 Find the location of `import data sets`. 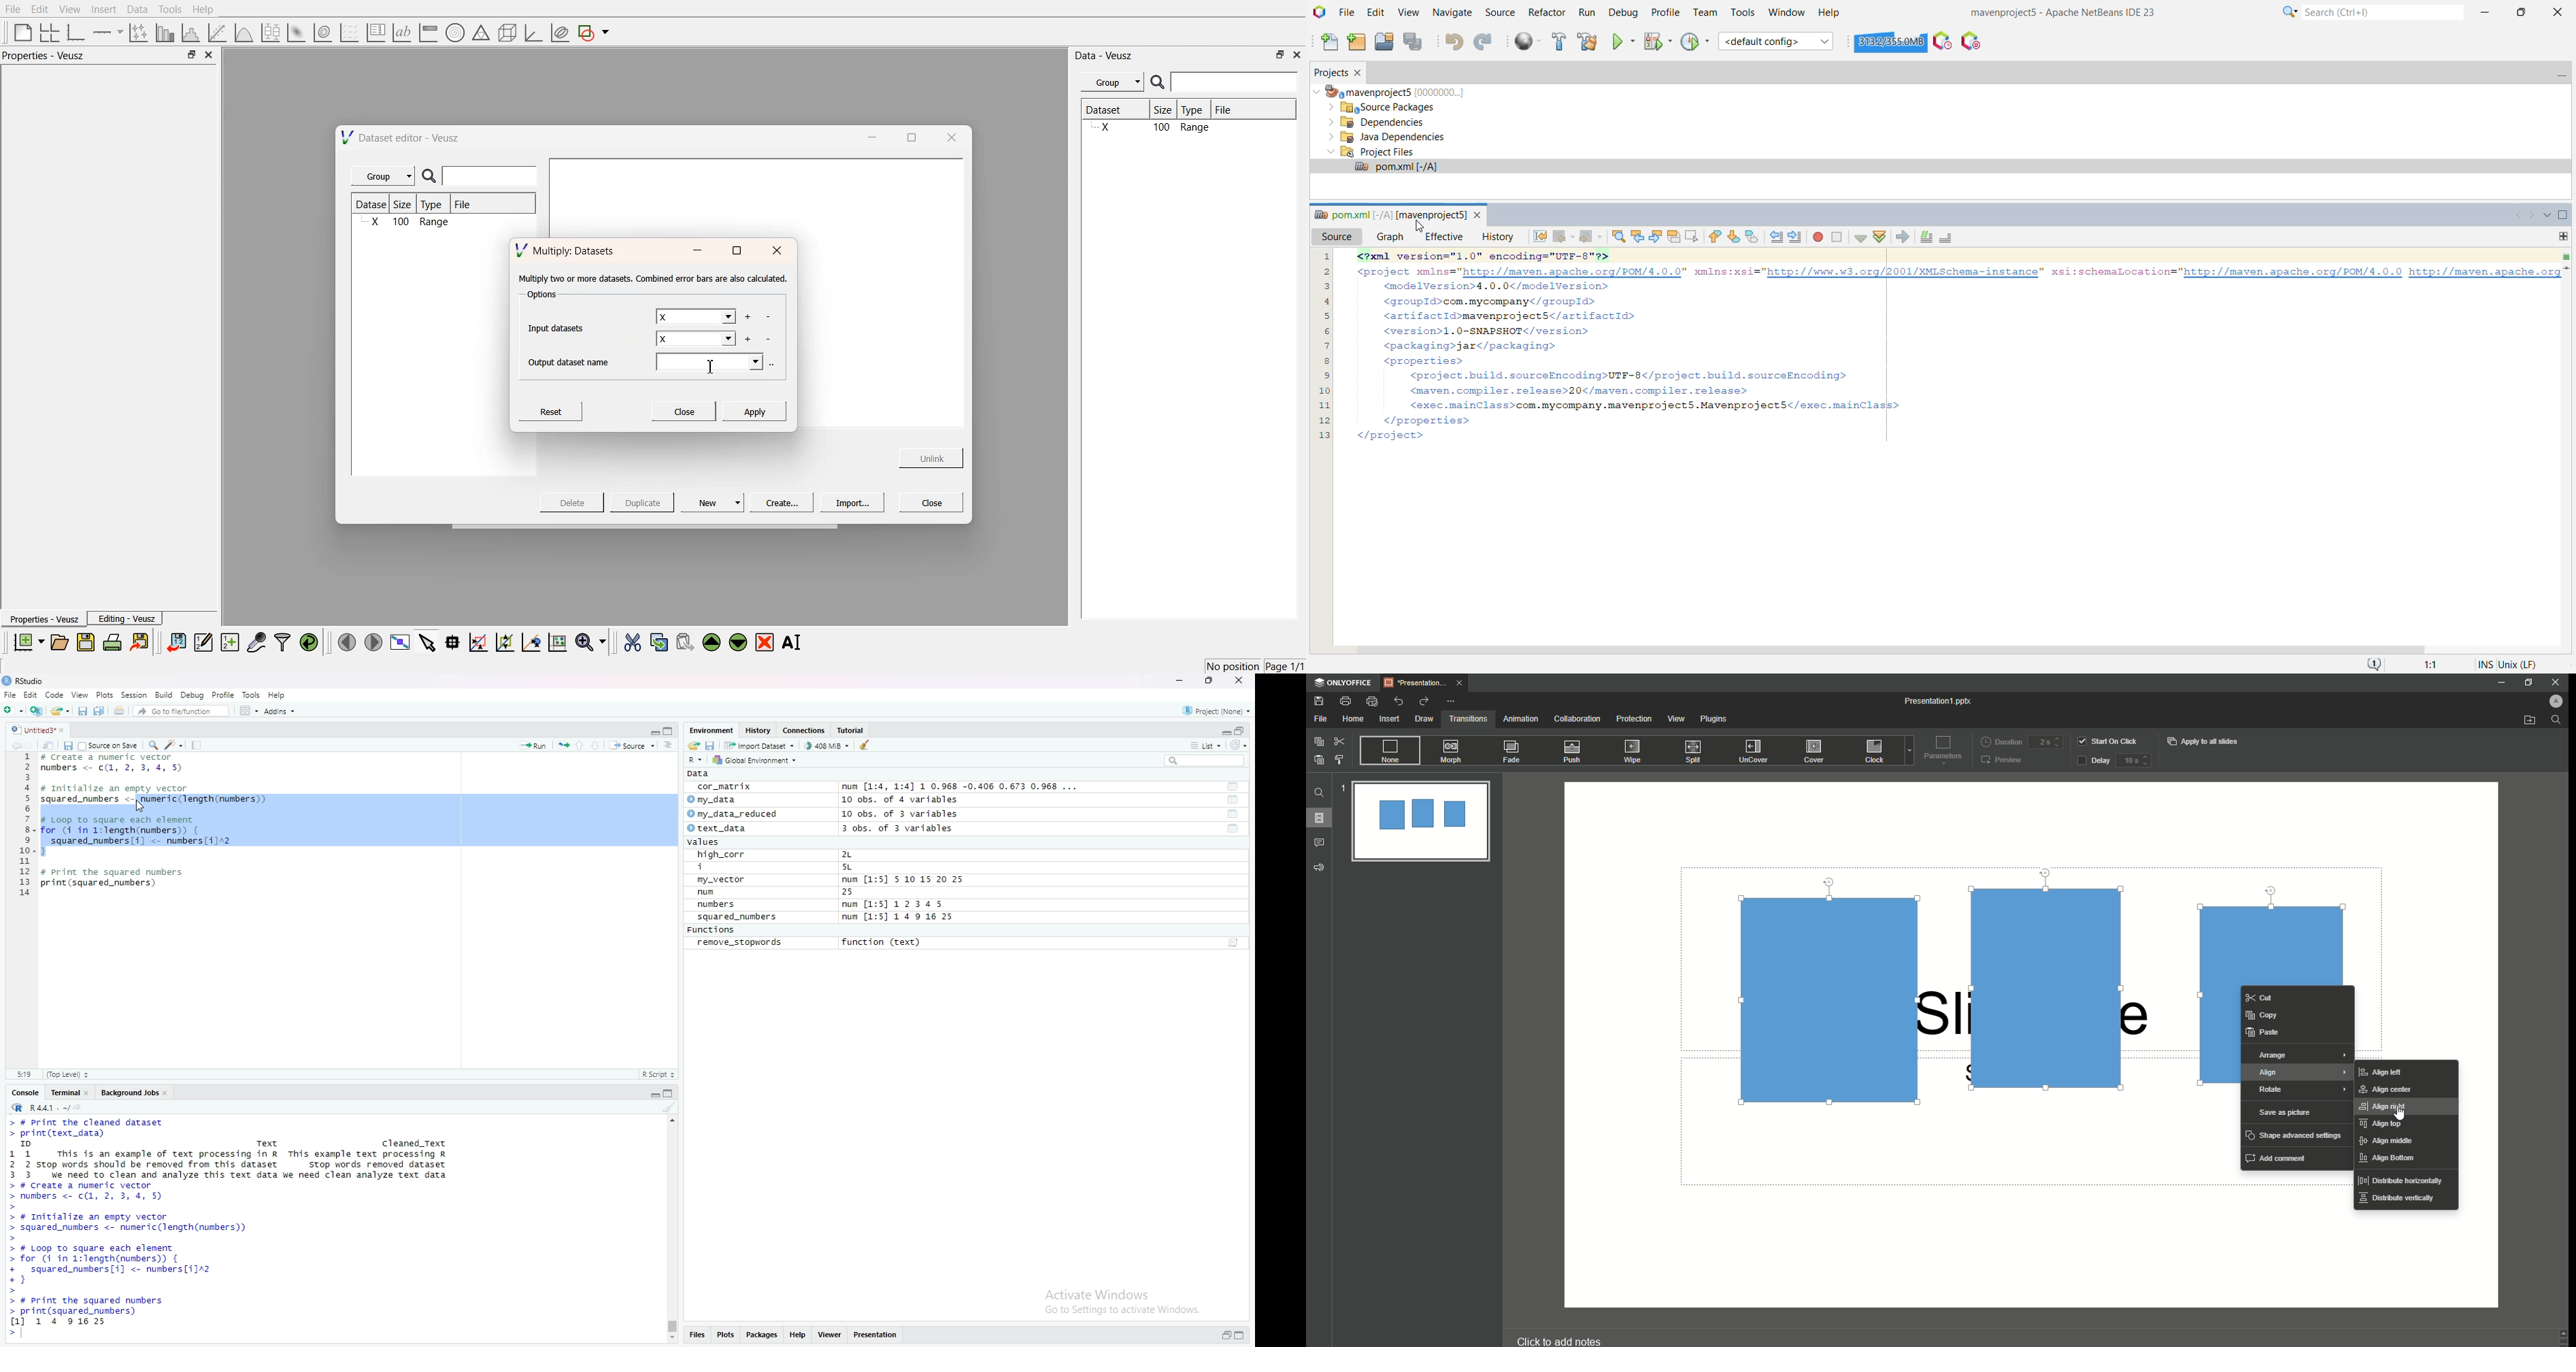

import data sets is located at coordinates (175, 642).